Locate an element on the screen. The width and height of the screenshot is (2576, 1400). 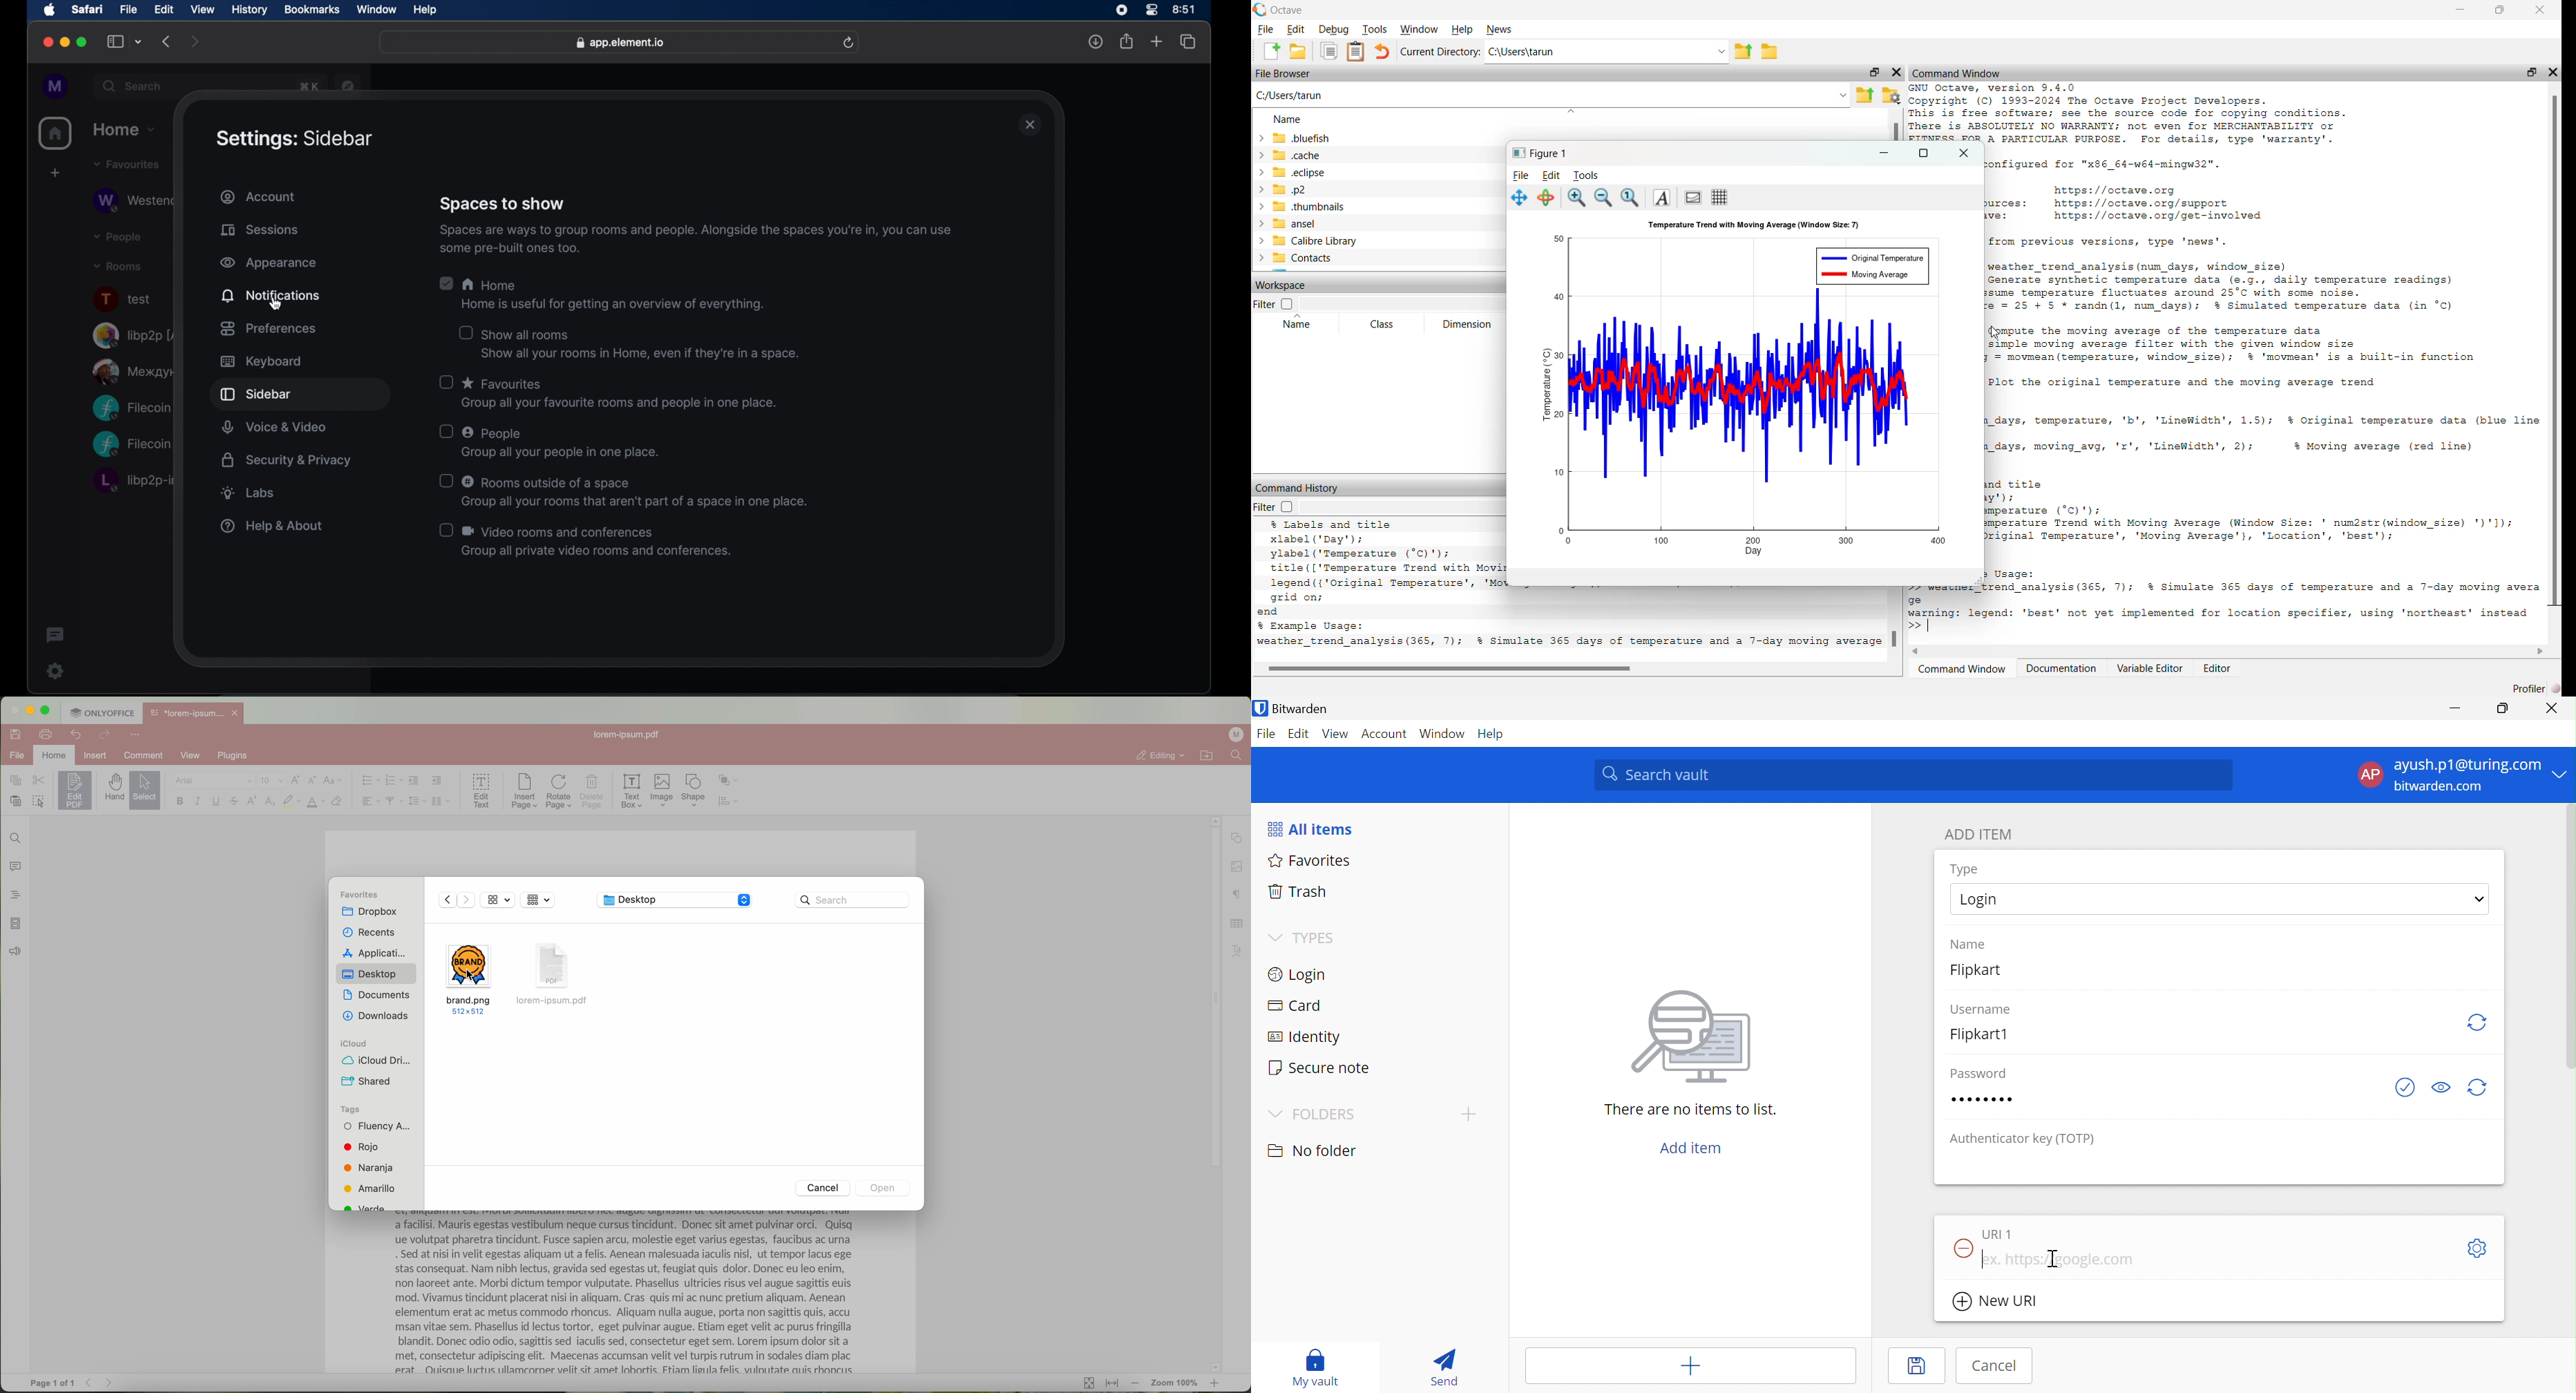
File up is located at coordinates (1741, 52).